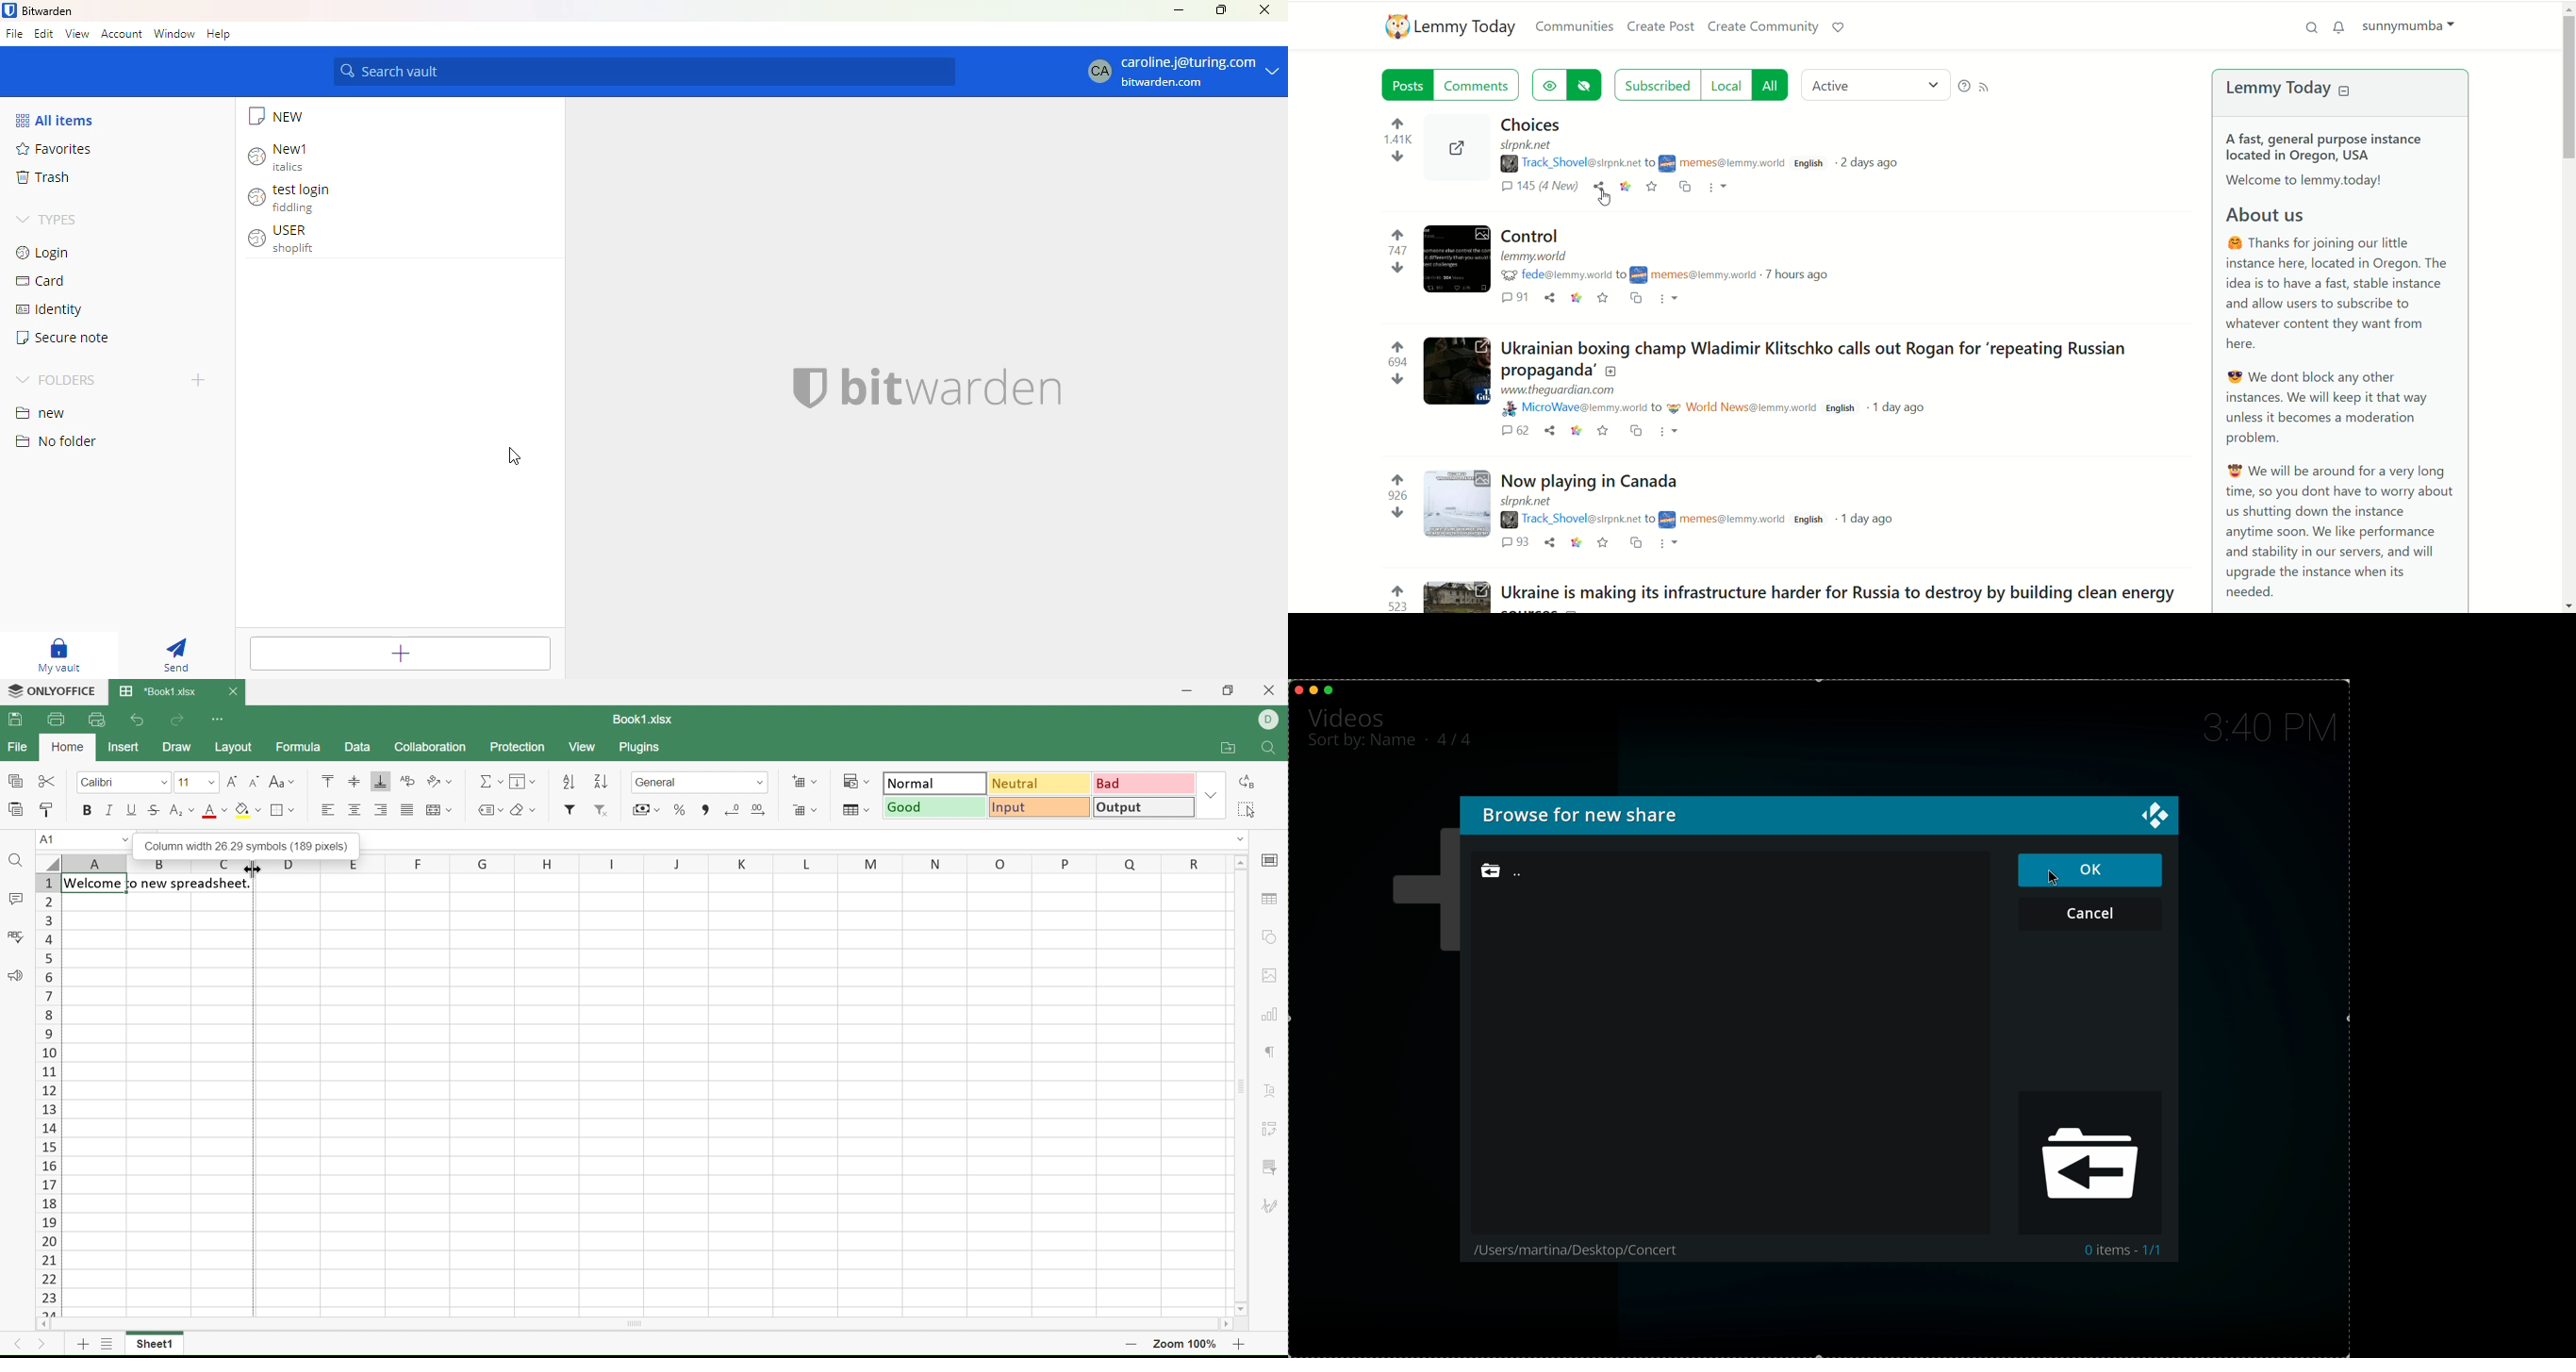 This screenshot has height=1372, width=2576. What do you see at coordinates (936, 808) in the screenshot?
I see `Good` at bounding box center [936, 808].